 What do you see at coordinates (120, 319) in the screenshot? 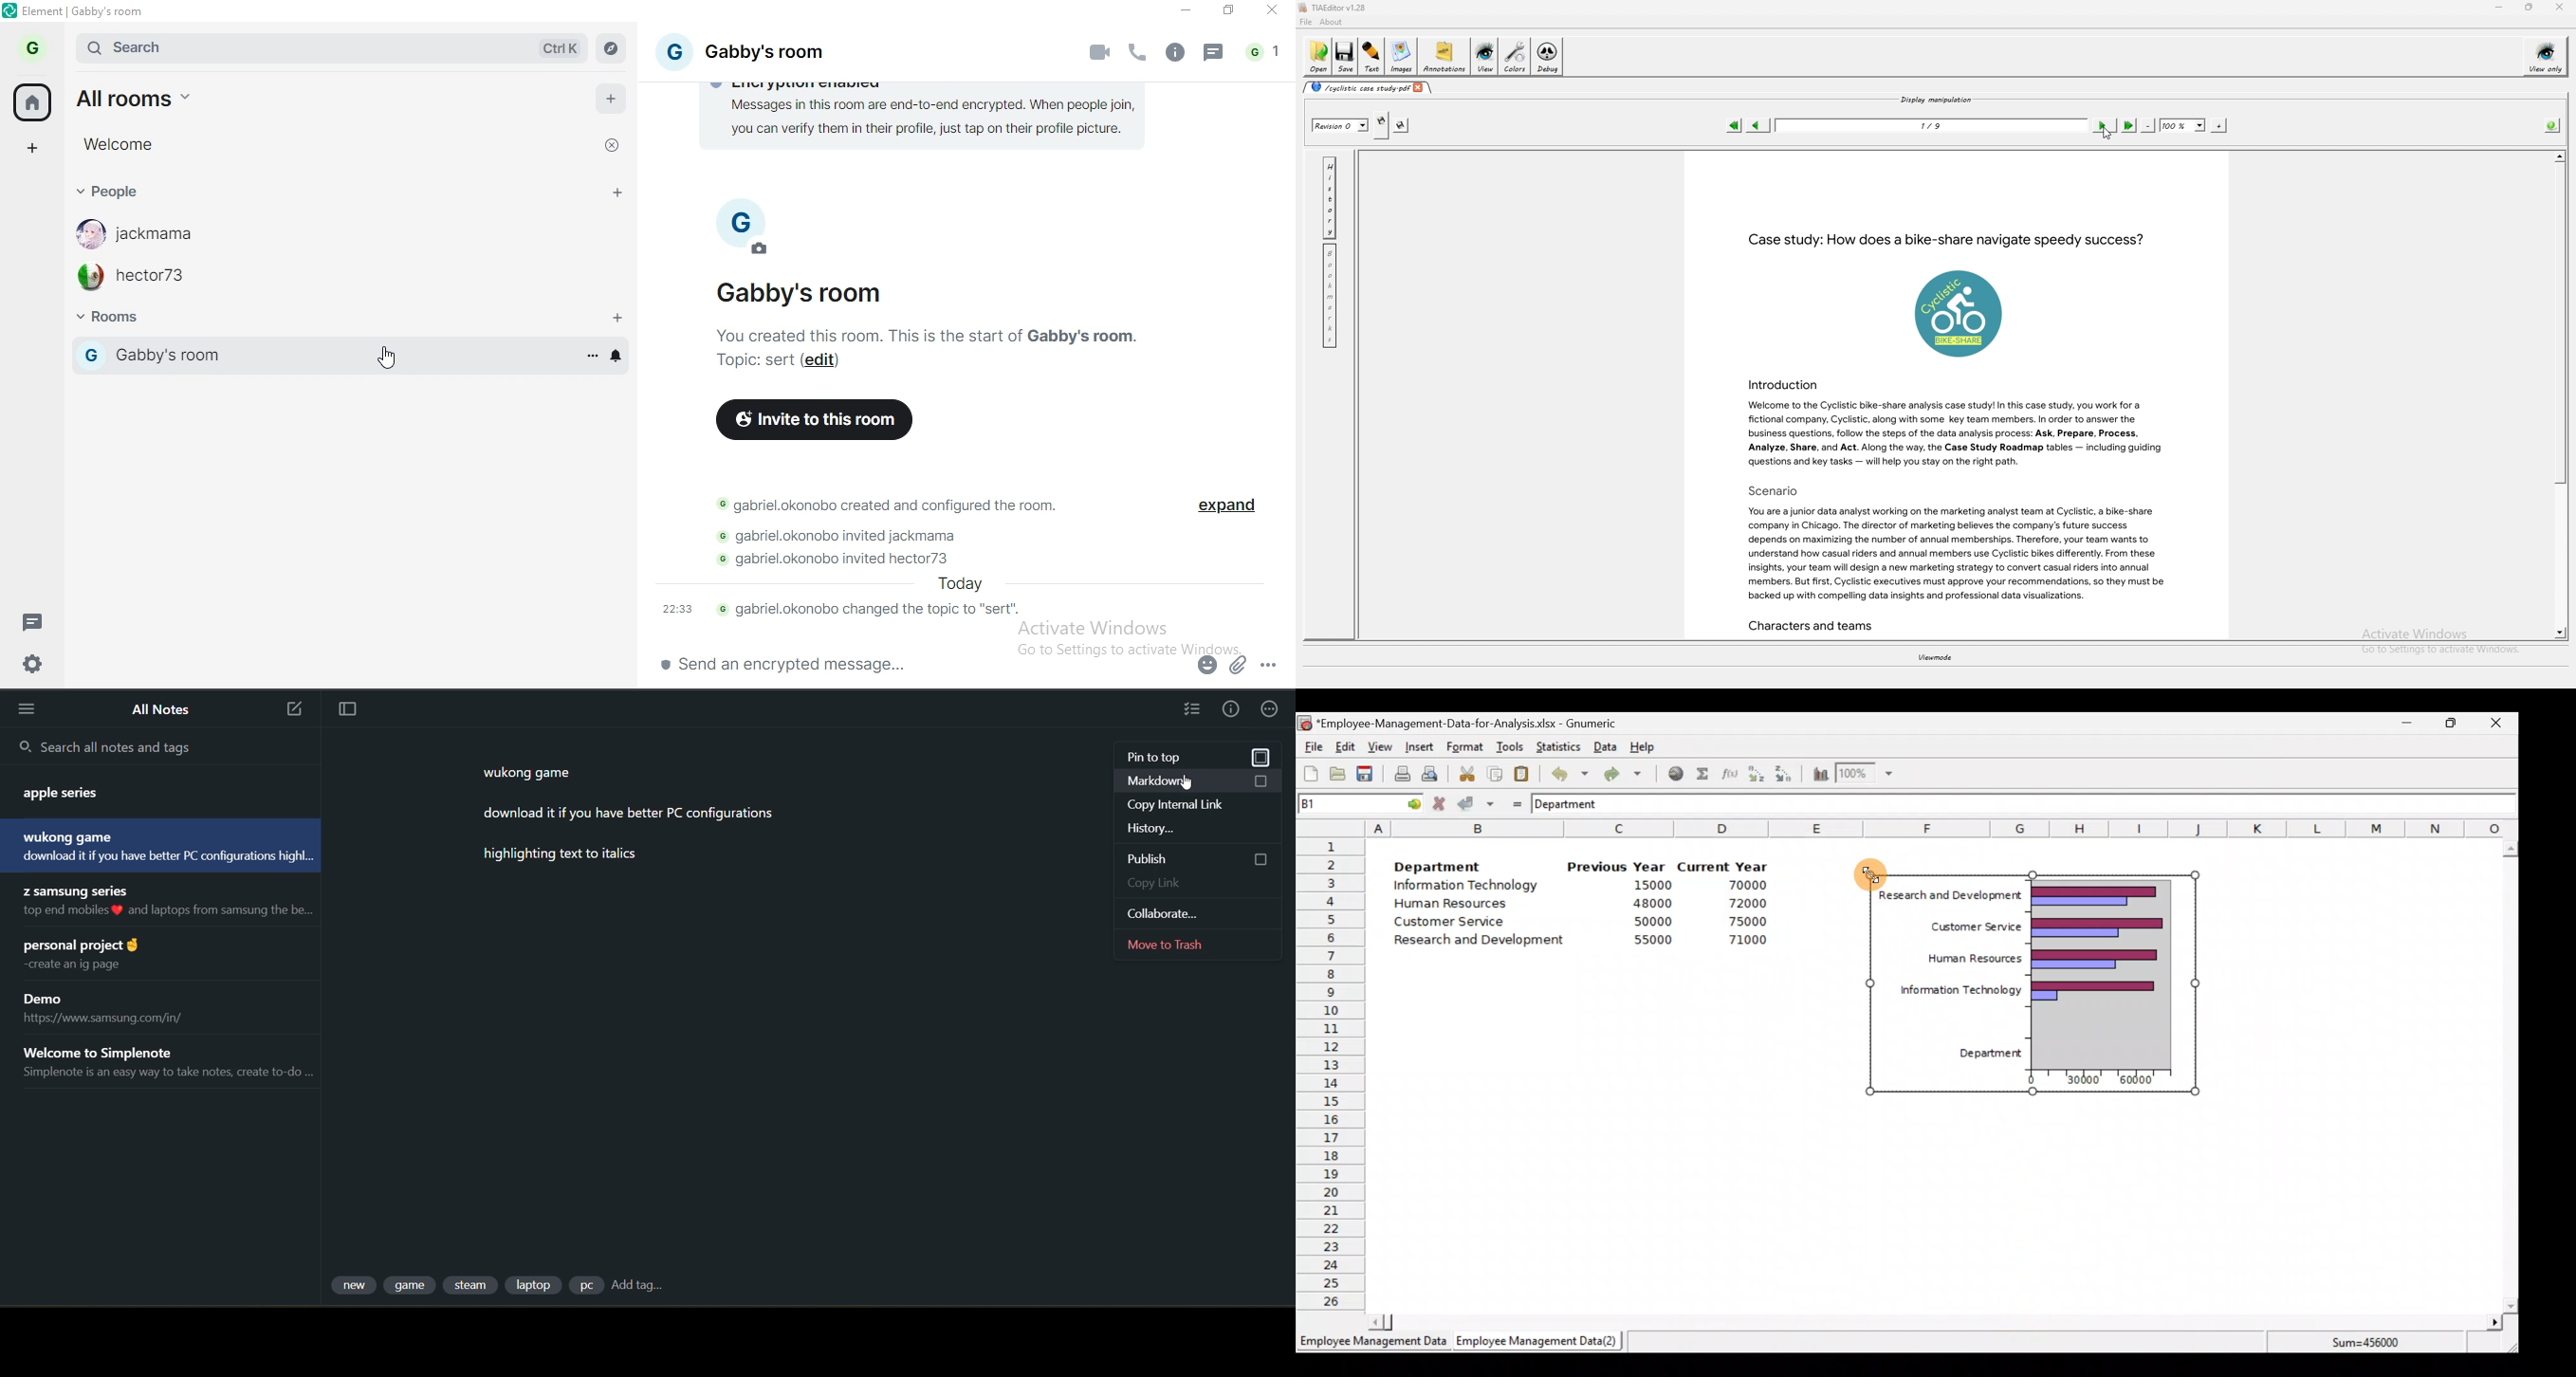
I see `rooms` at bounding box center [120, 319].